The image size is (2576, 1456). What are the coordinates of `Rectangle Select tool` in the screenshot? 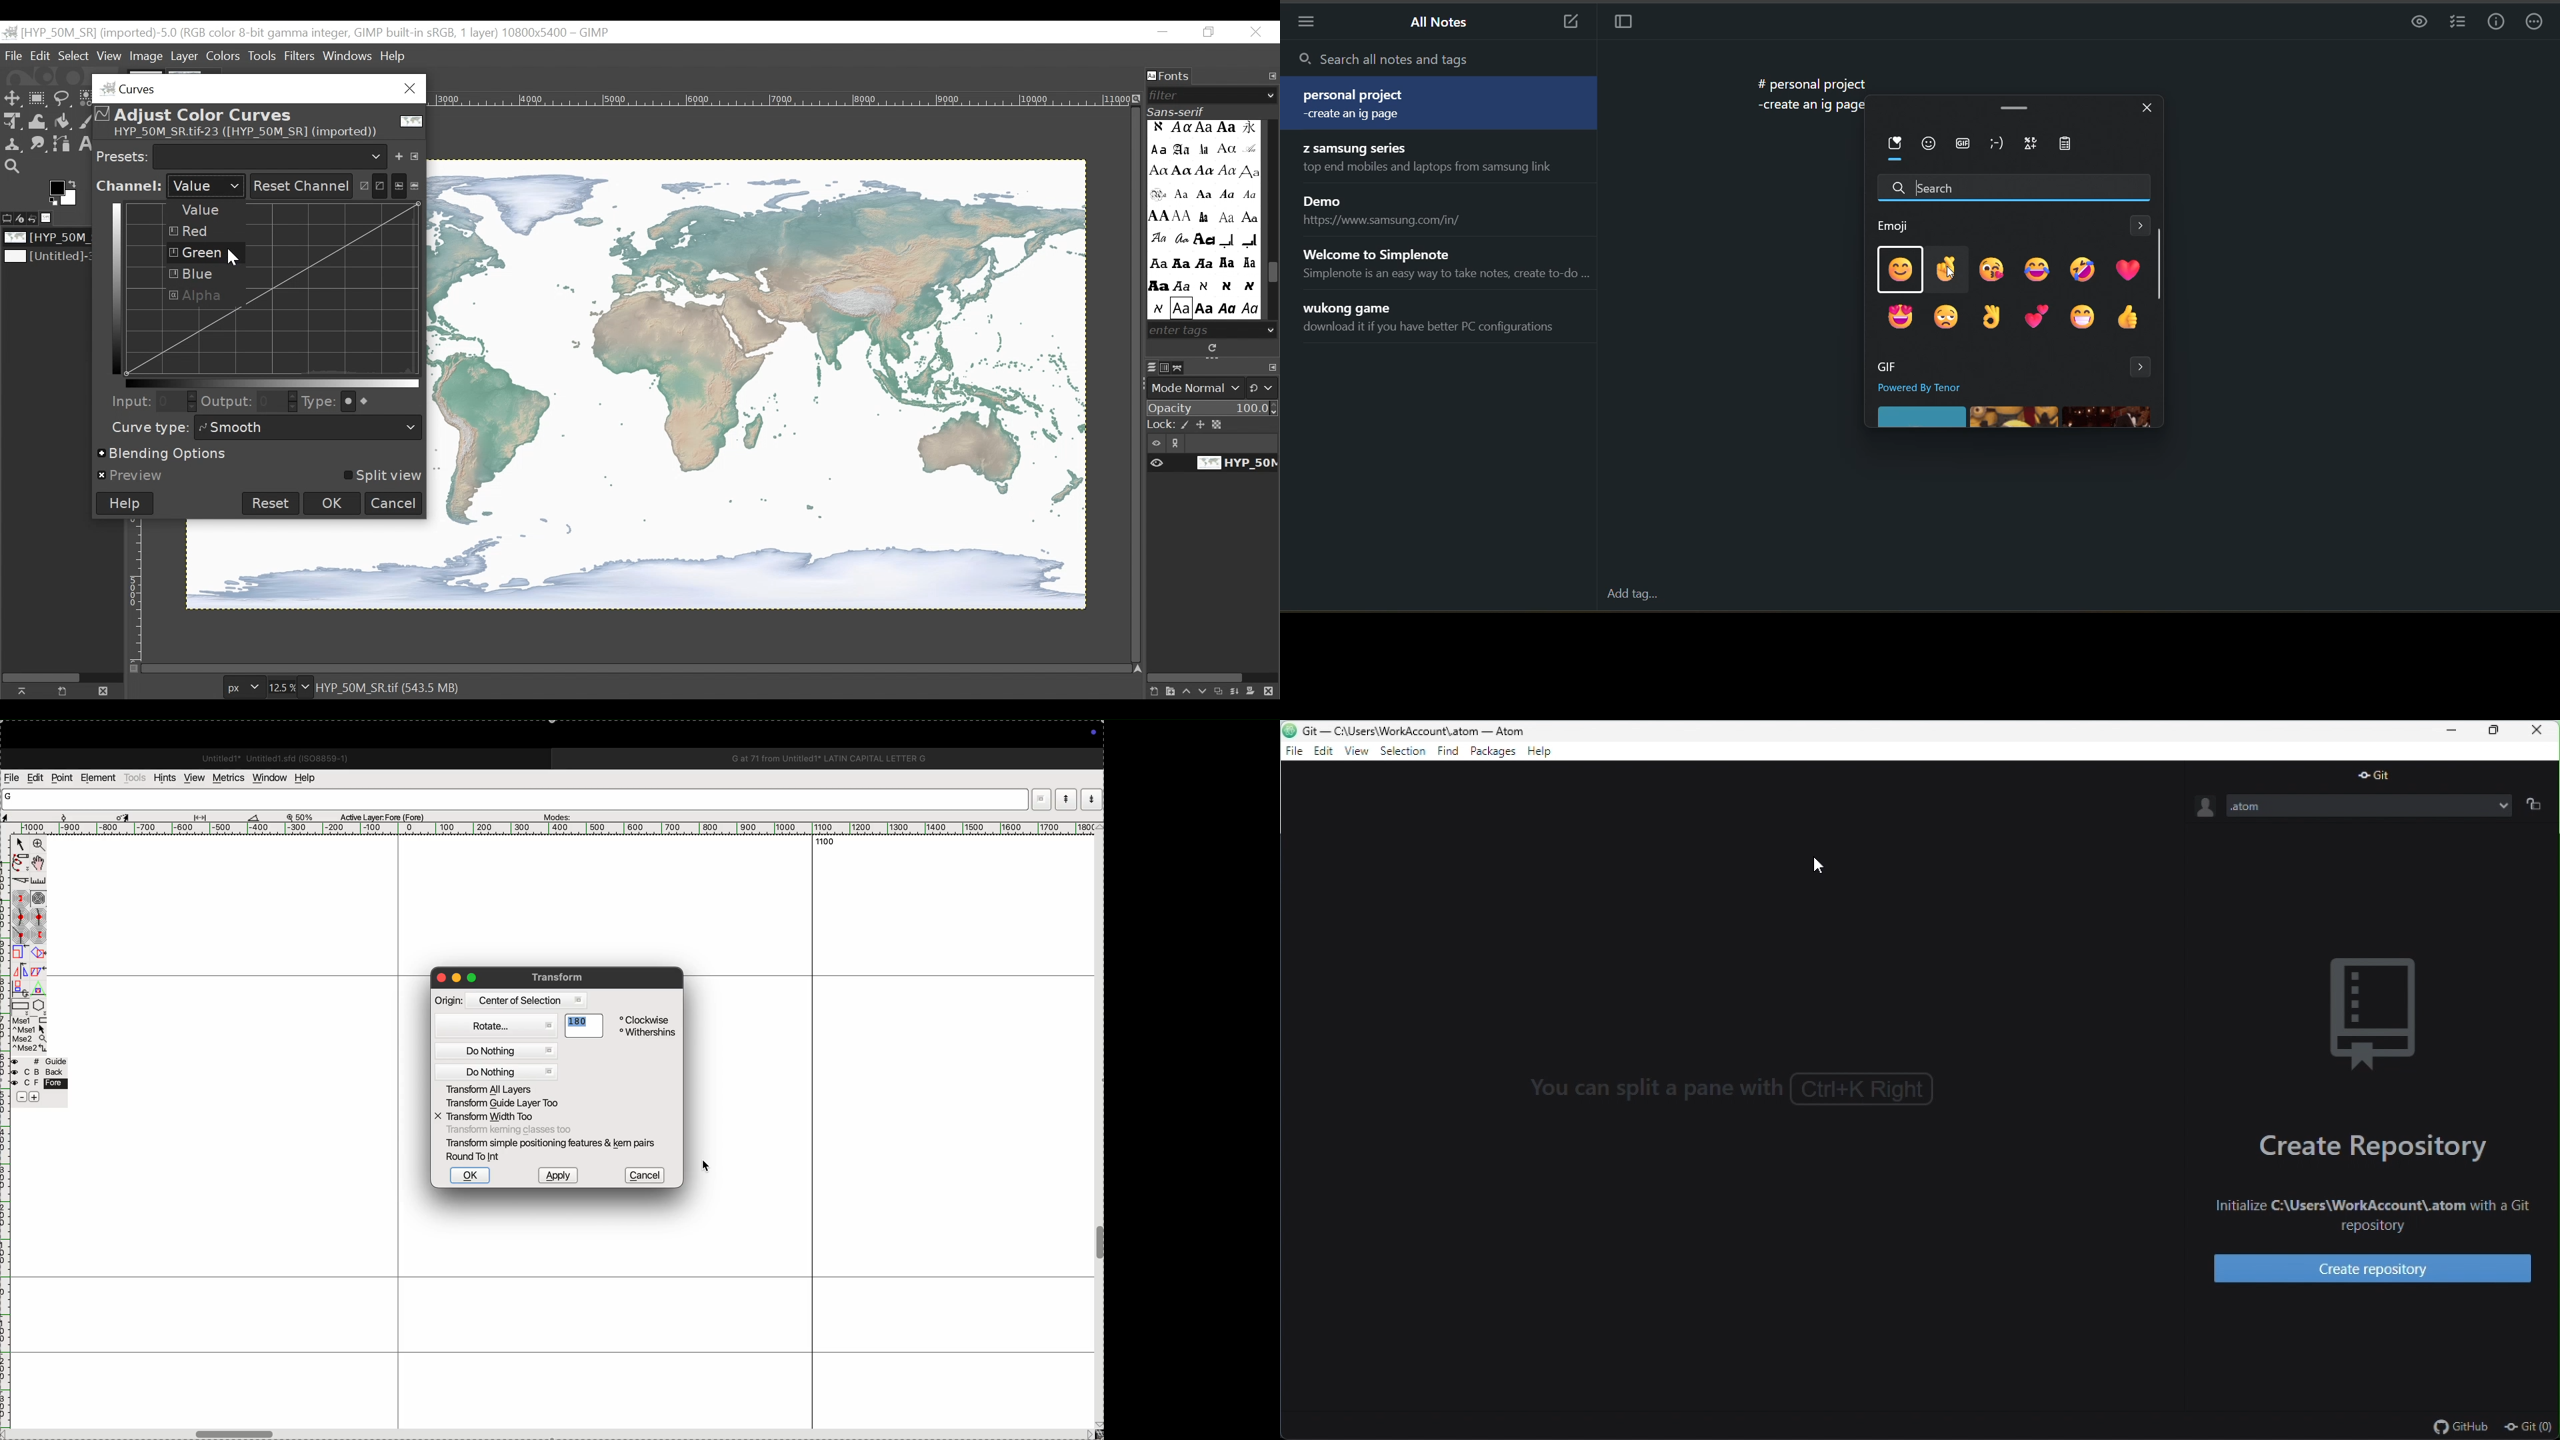 It's located at (38, 99).